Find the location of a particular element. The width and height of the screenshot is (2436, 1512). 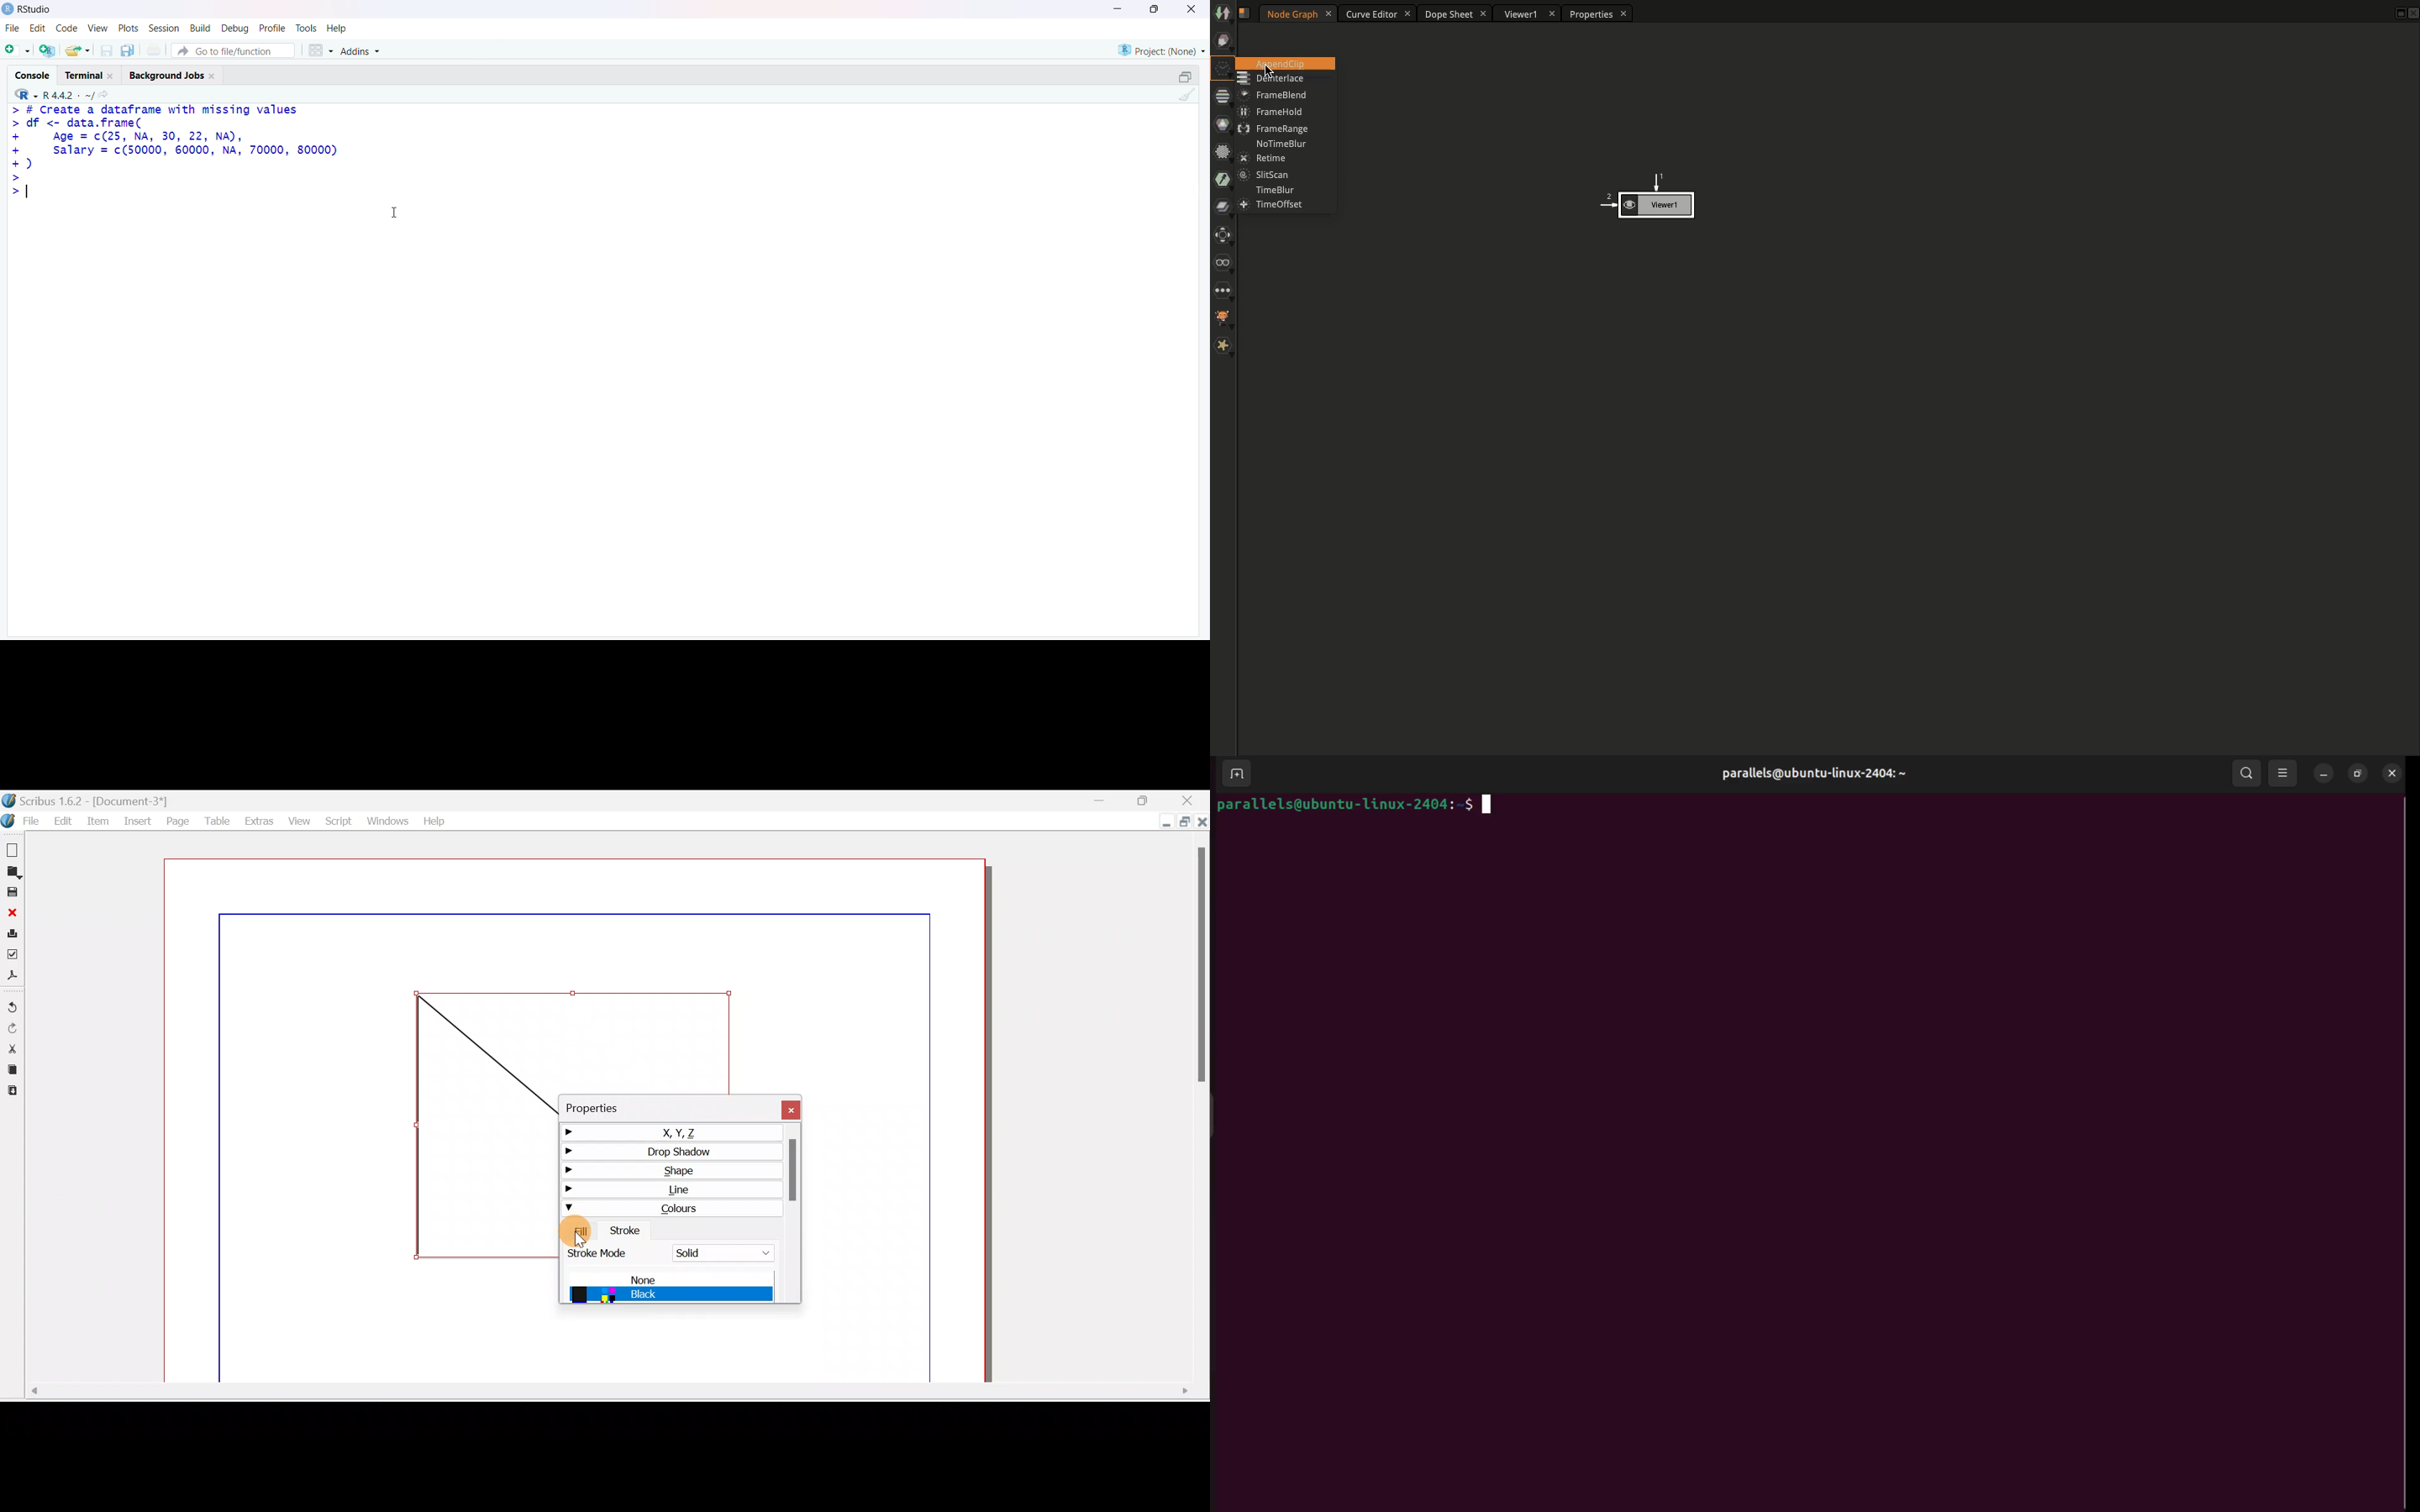

RStudio is located at coordinates (33, 9).